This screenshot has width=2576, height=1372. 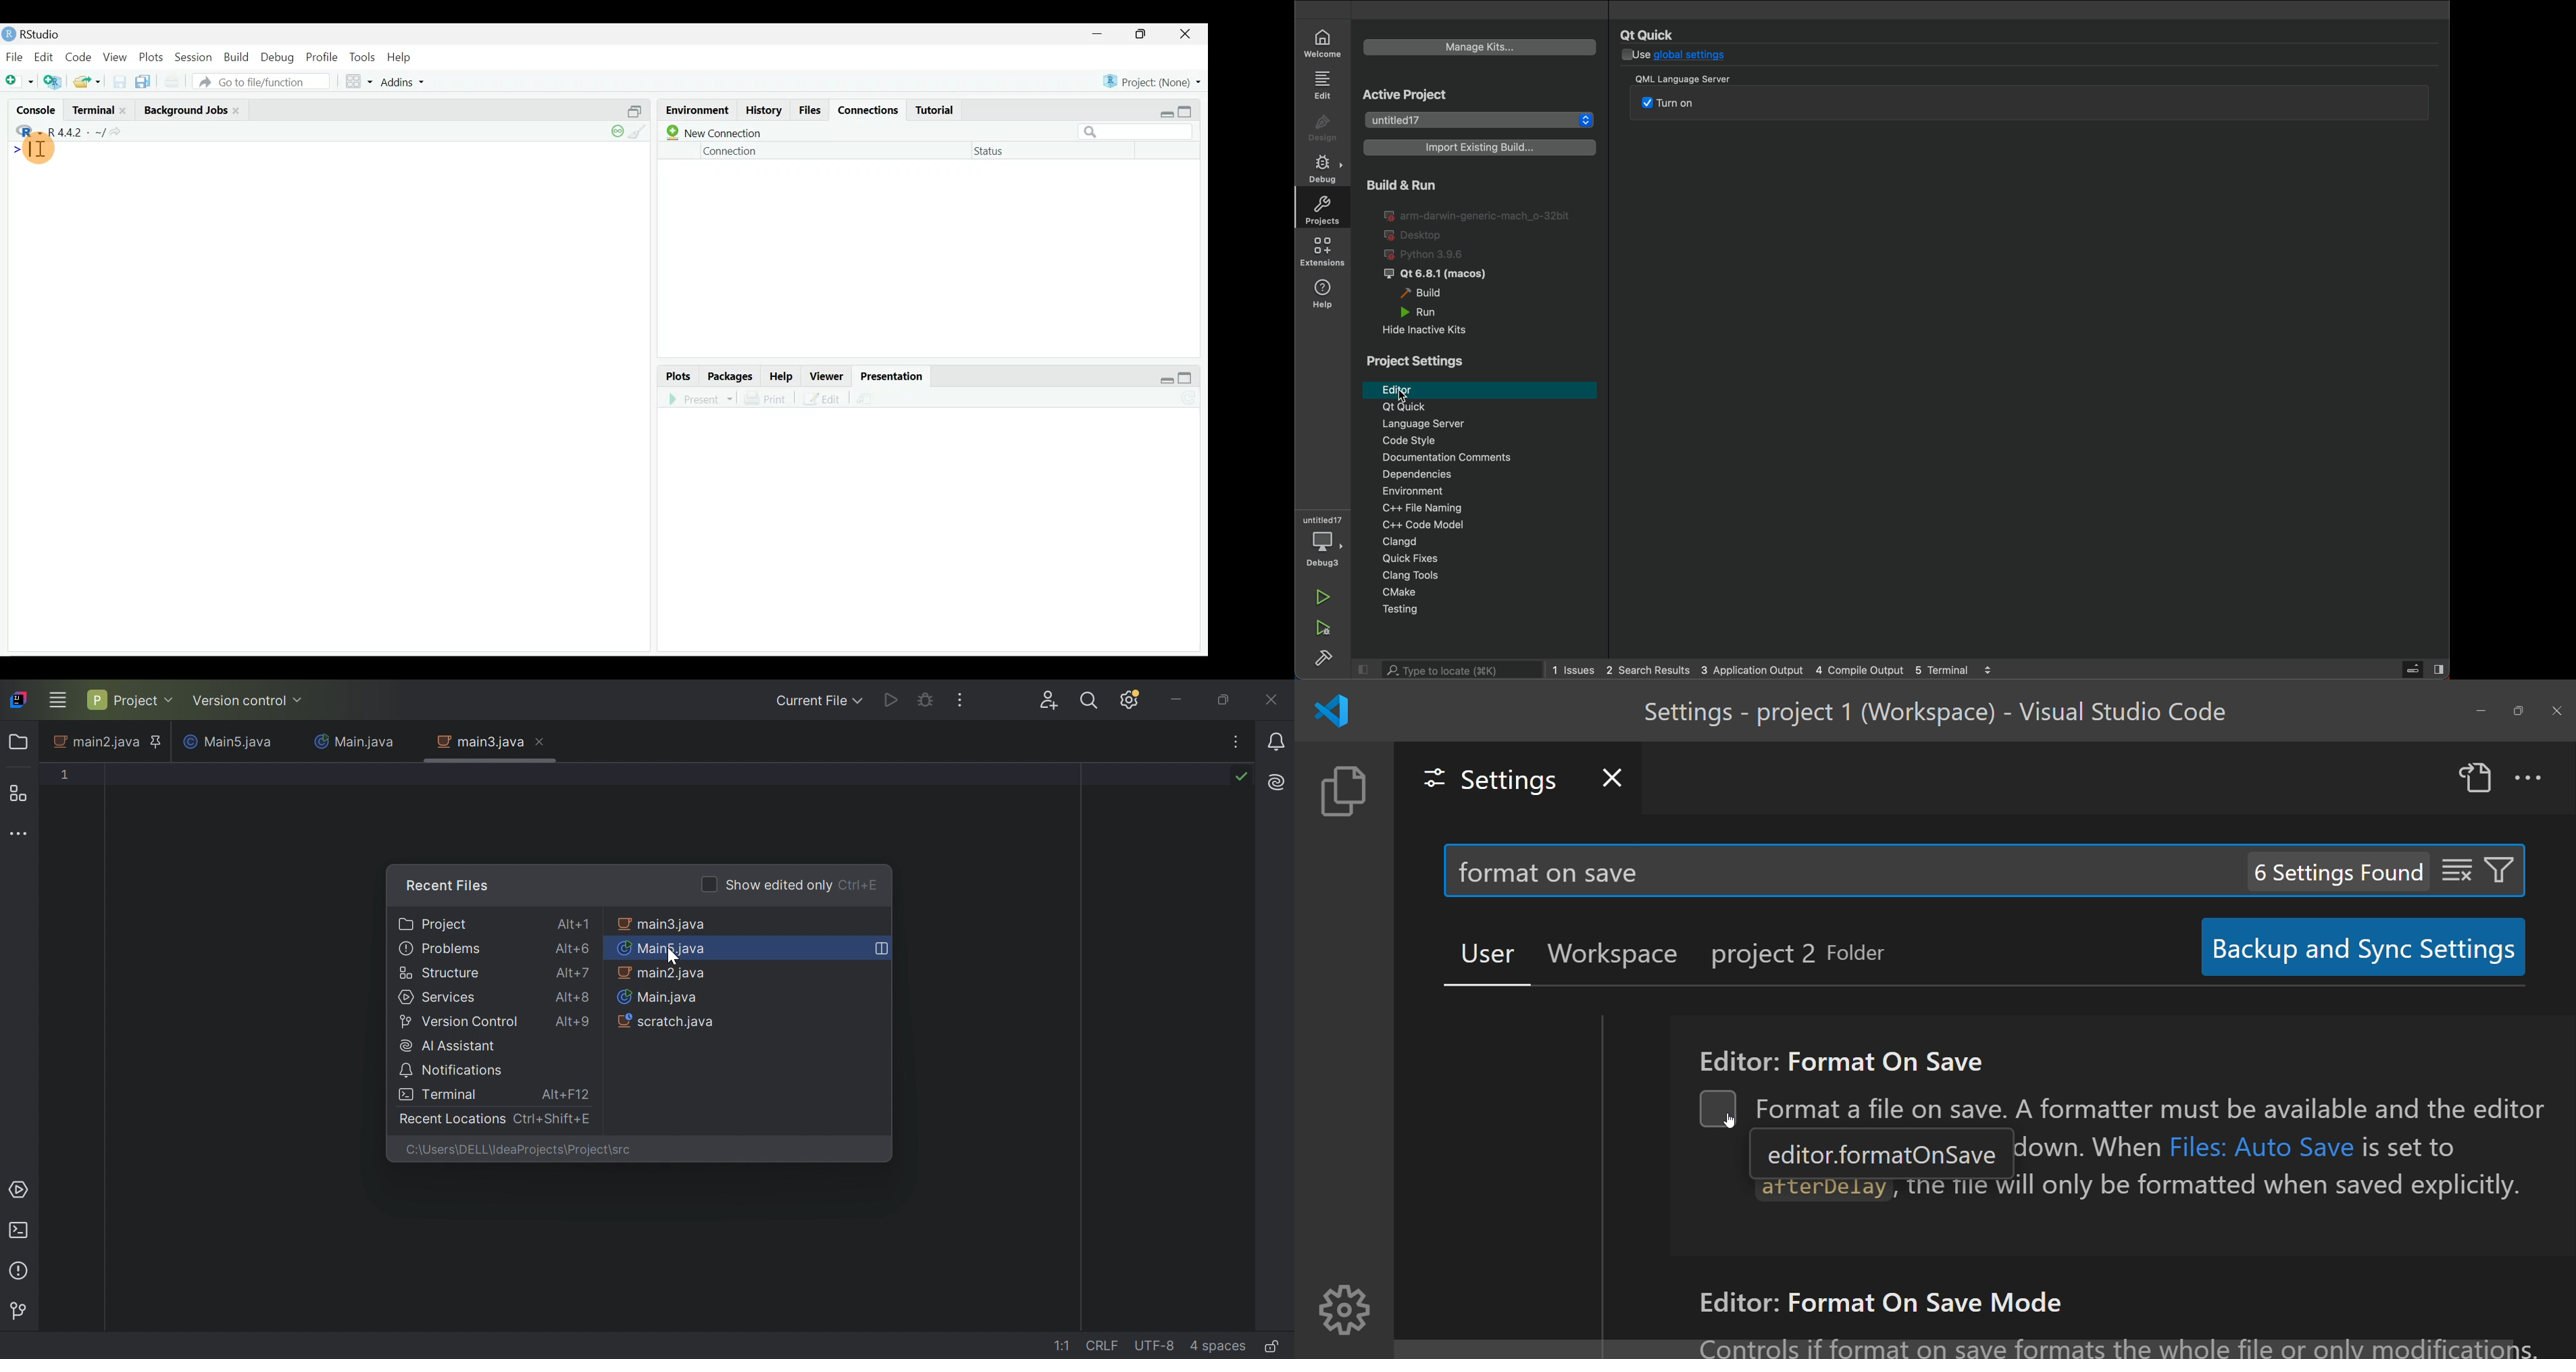 I want to click on text, so click(x=2114, y=1341).